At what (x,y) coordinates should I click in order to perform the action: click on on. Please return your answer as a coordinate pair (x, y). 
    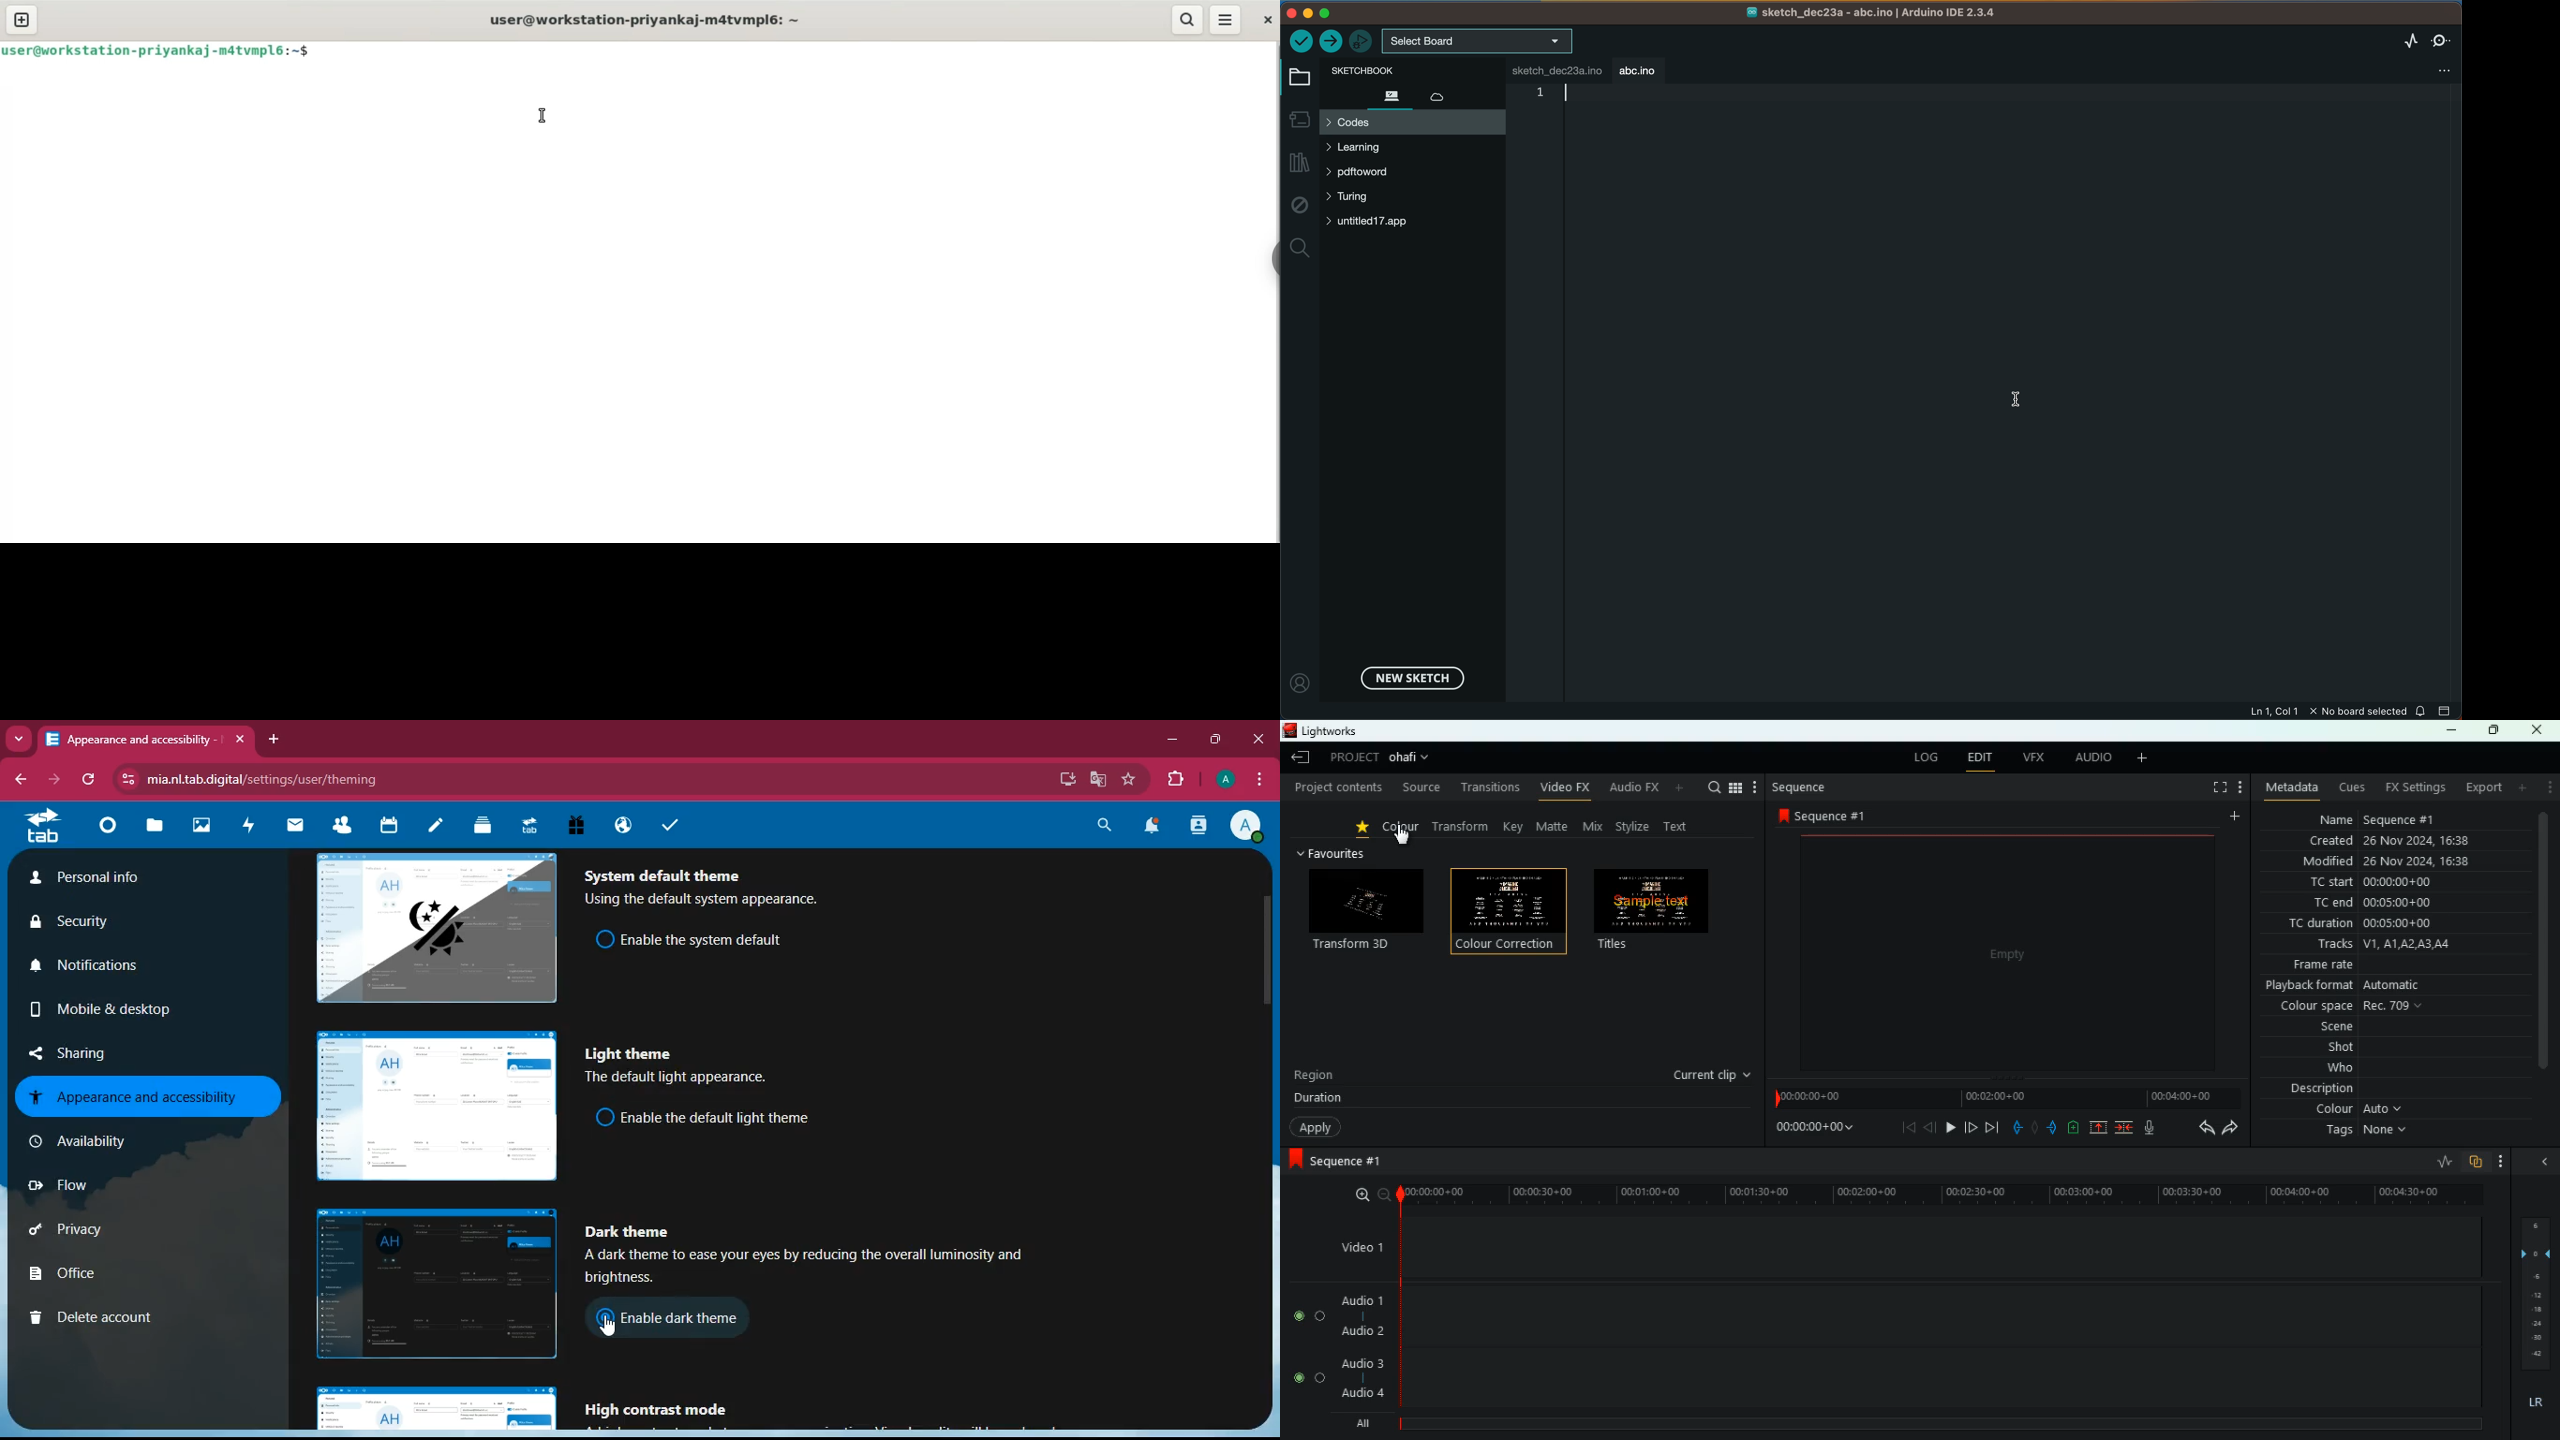
    Looking at the image, I should click on (606, 938).